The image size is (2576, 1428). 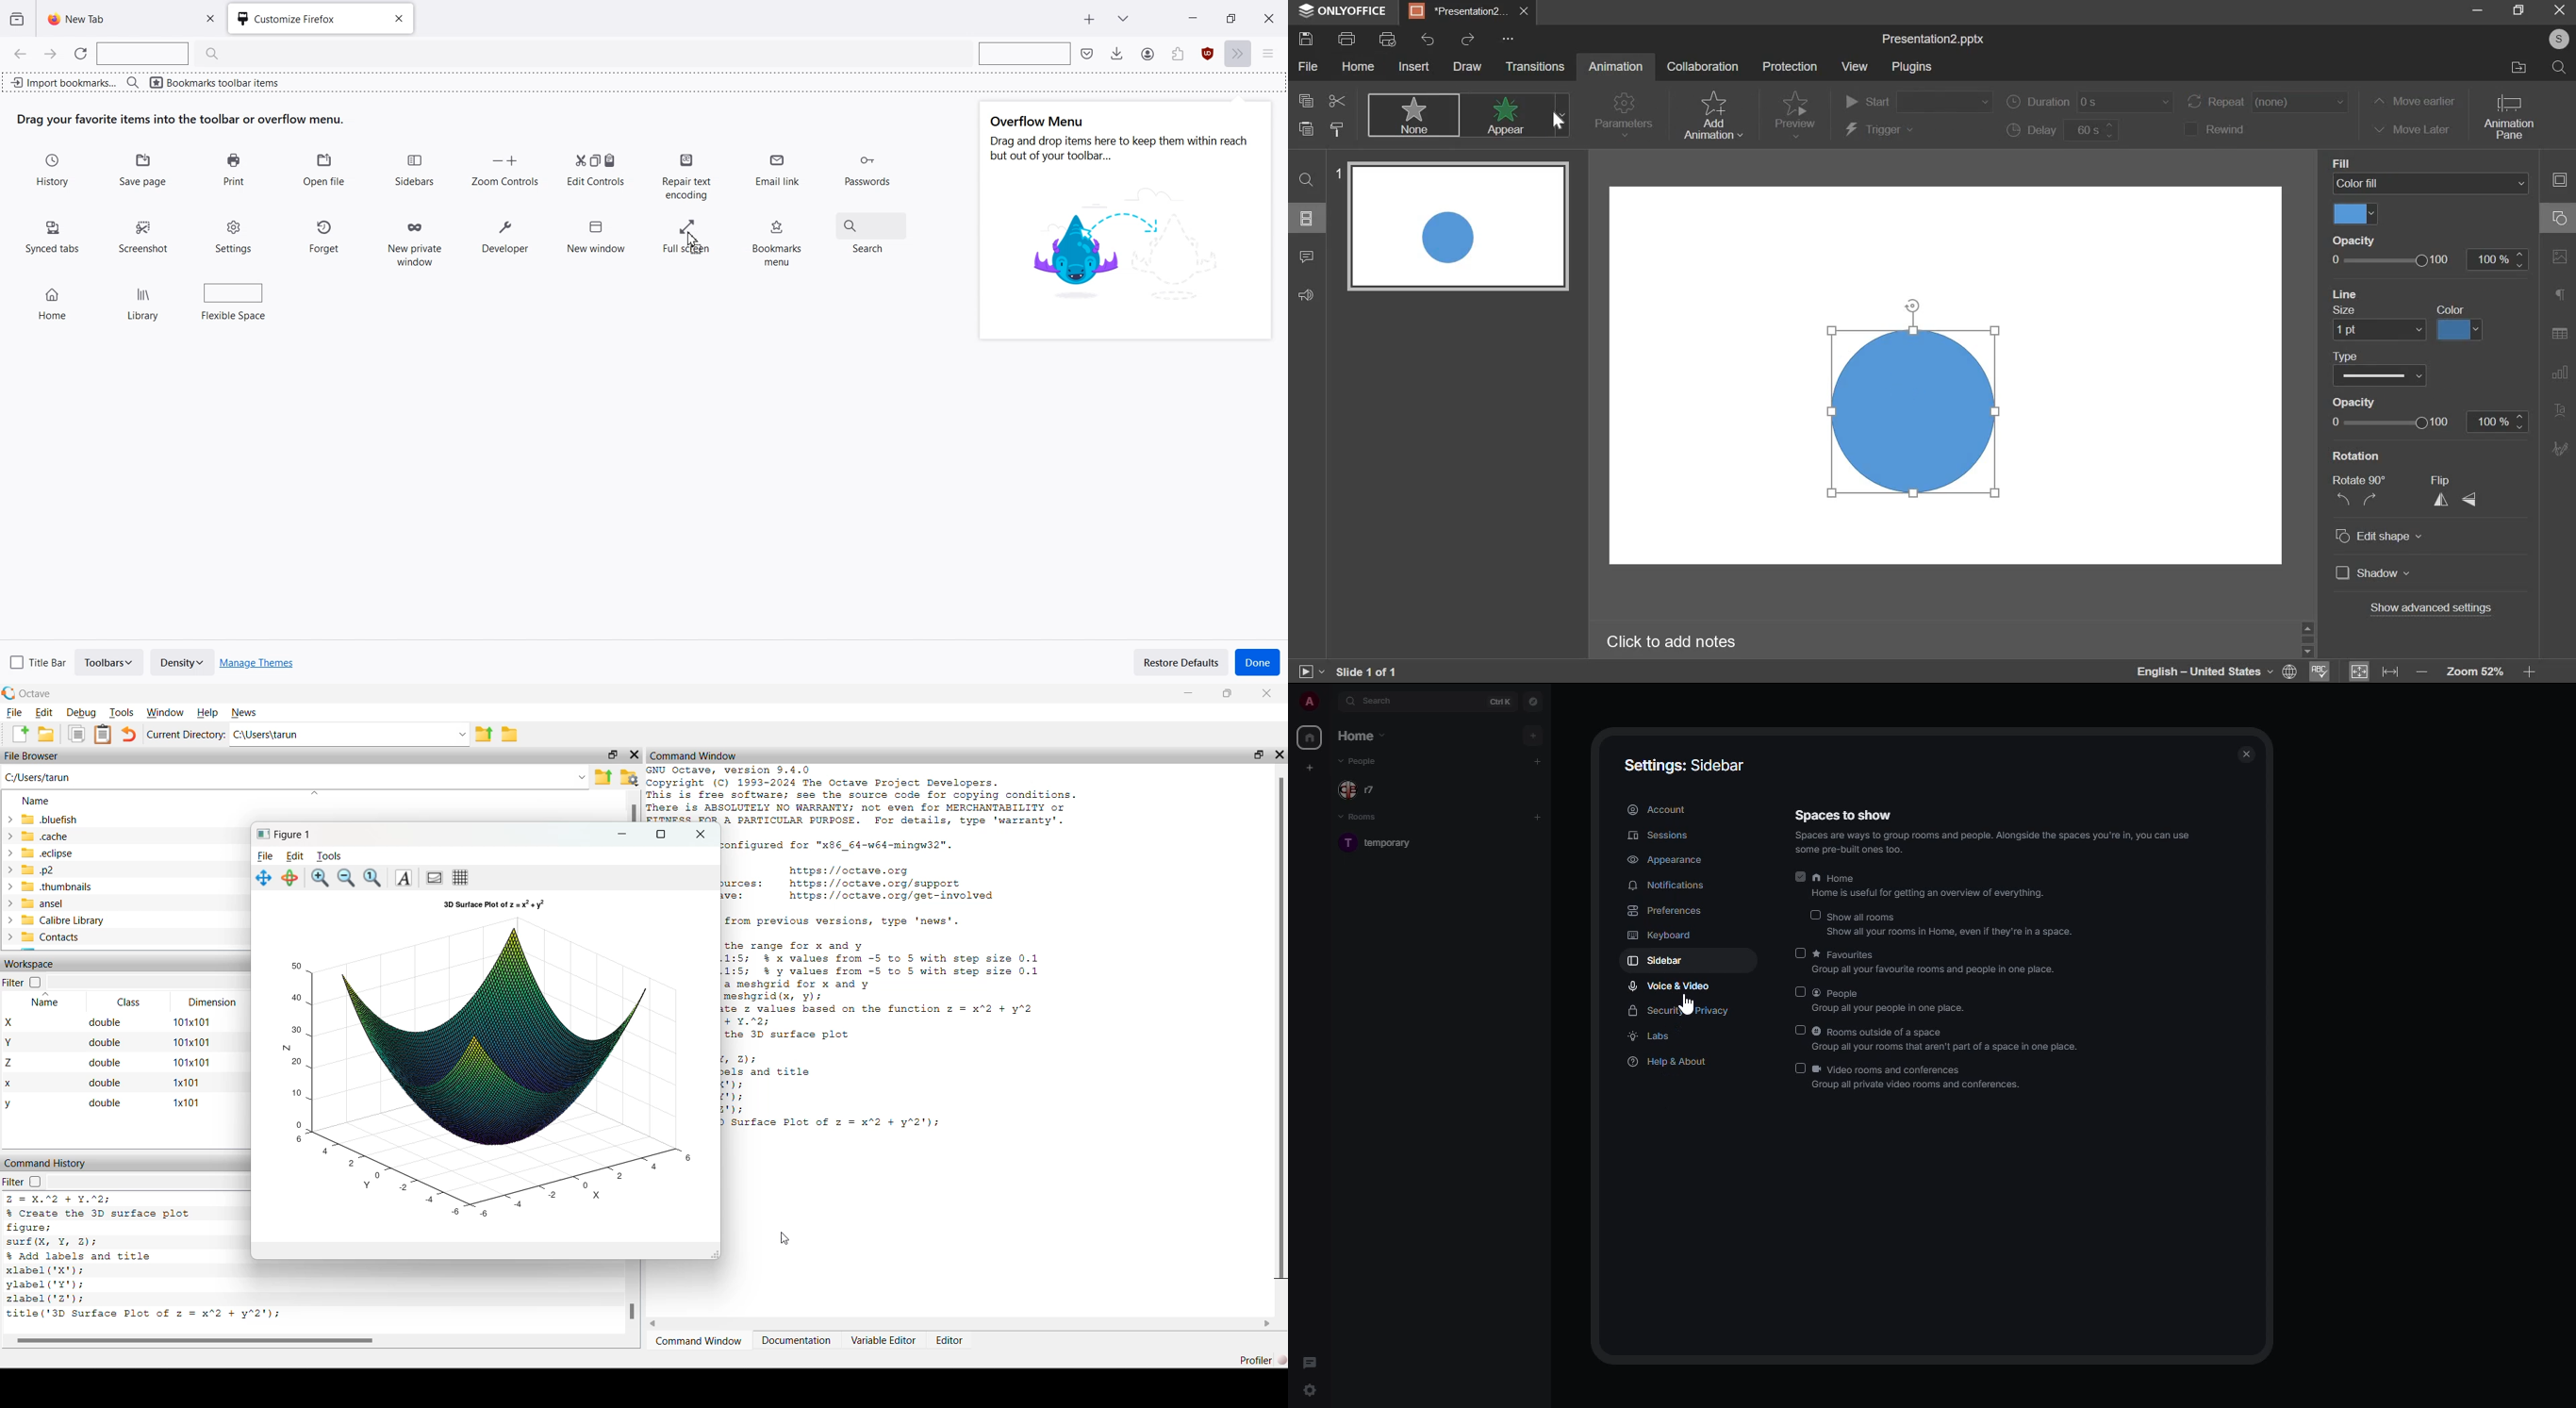 What do you see at coordinates (629, 777) in the screenshot?
I see `Folder Settings` at bounding box center [629, 777].